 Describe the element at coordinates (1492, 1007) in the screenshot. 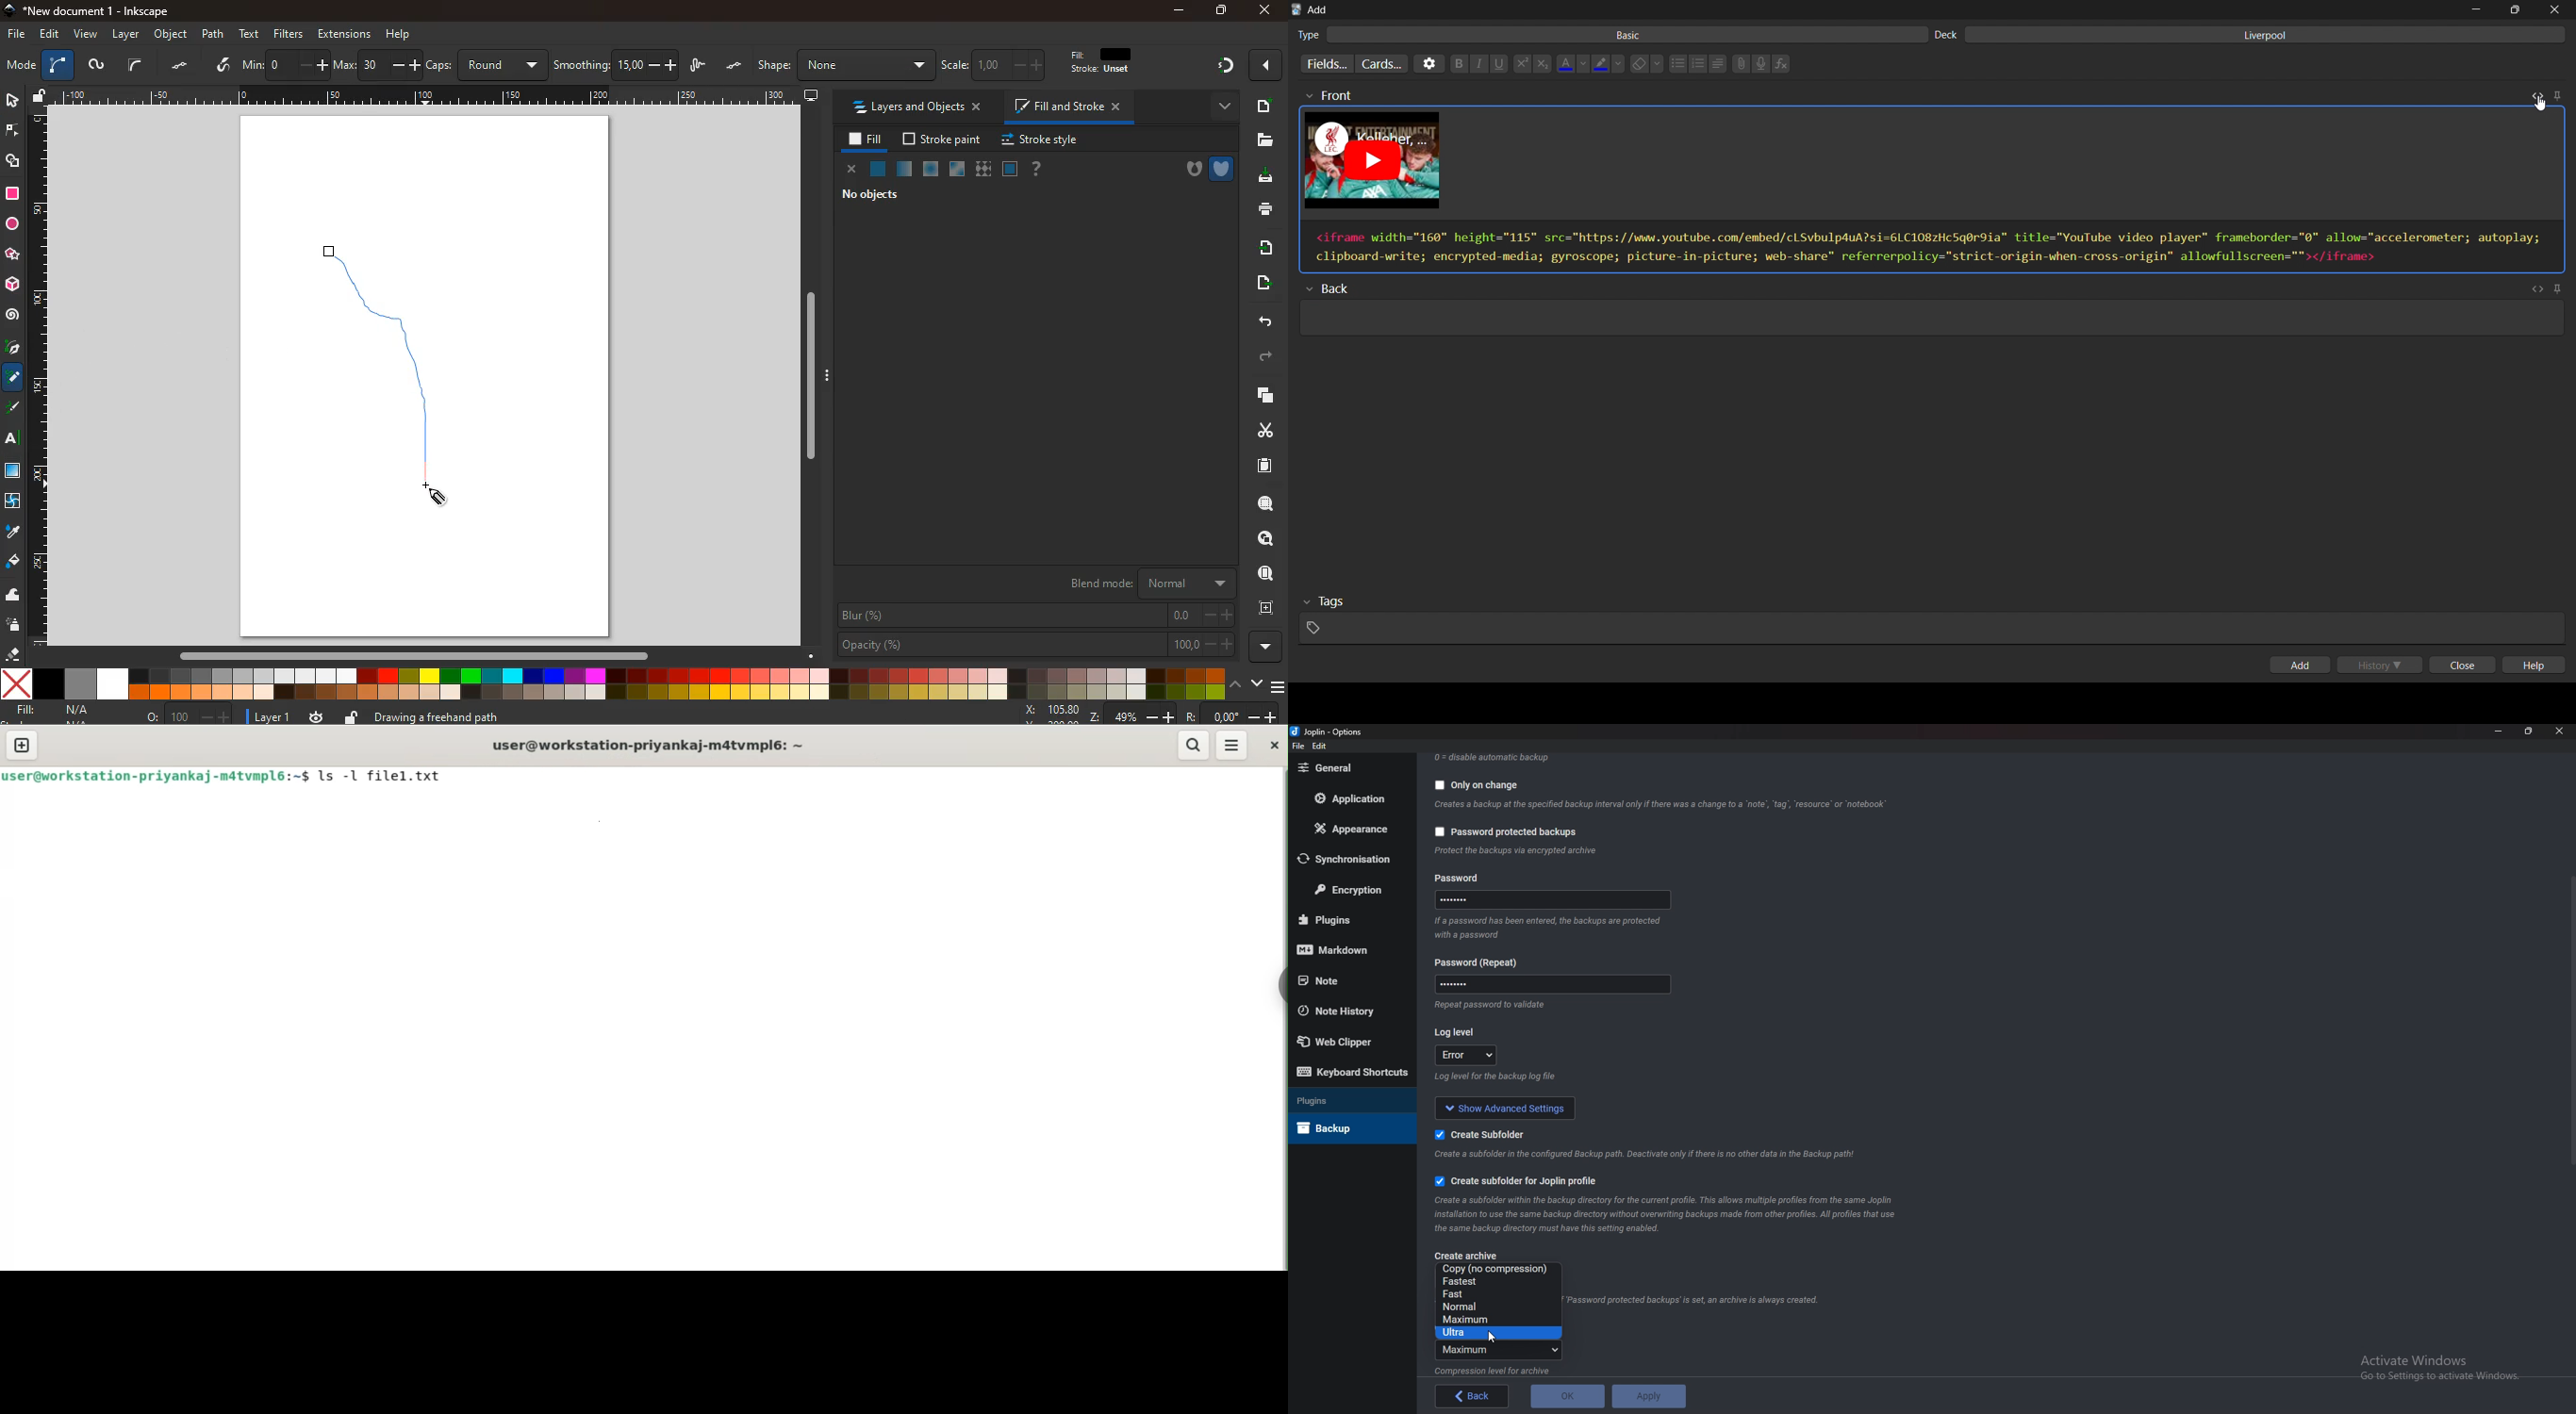

I see `Info` at that location.